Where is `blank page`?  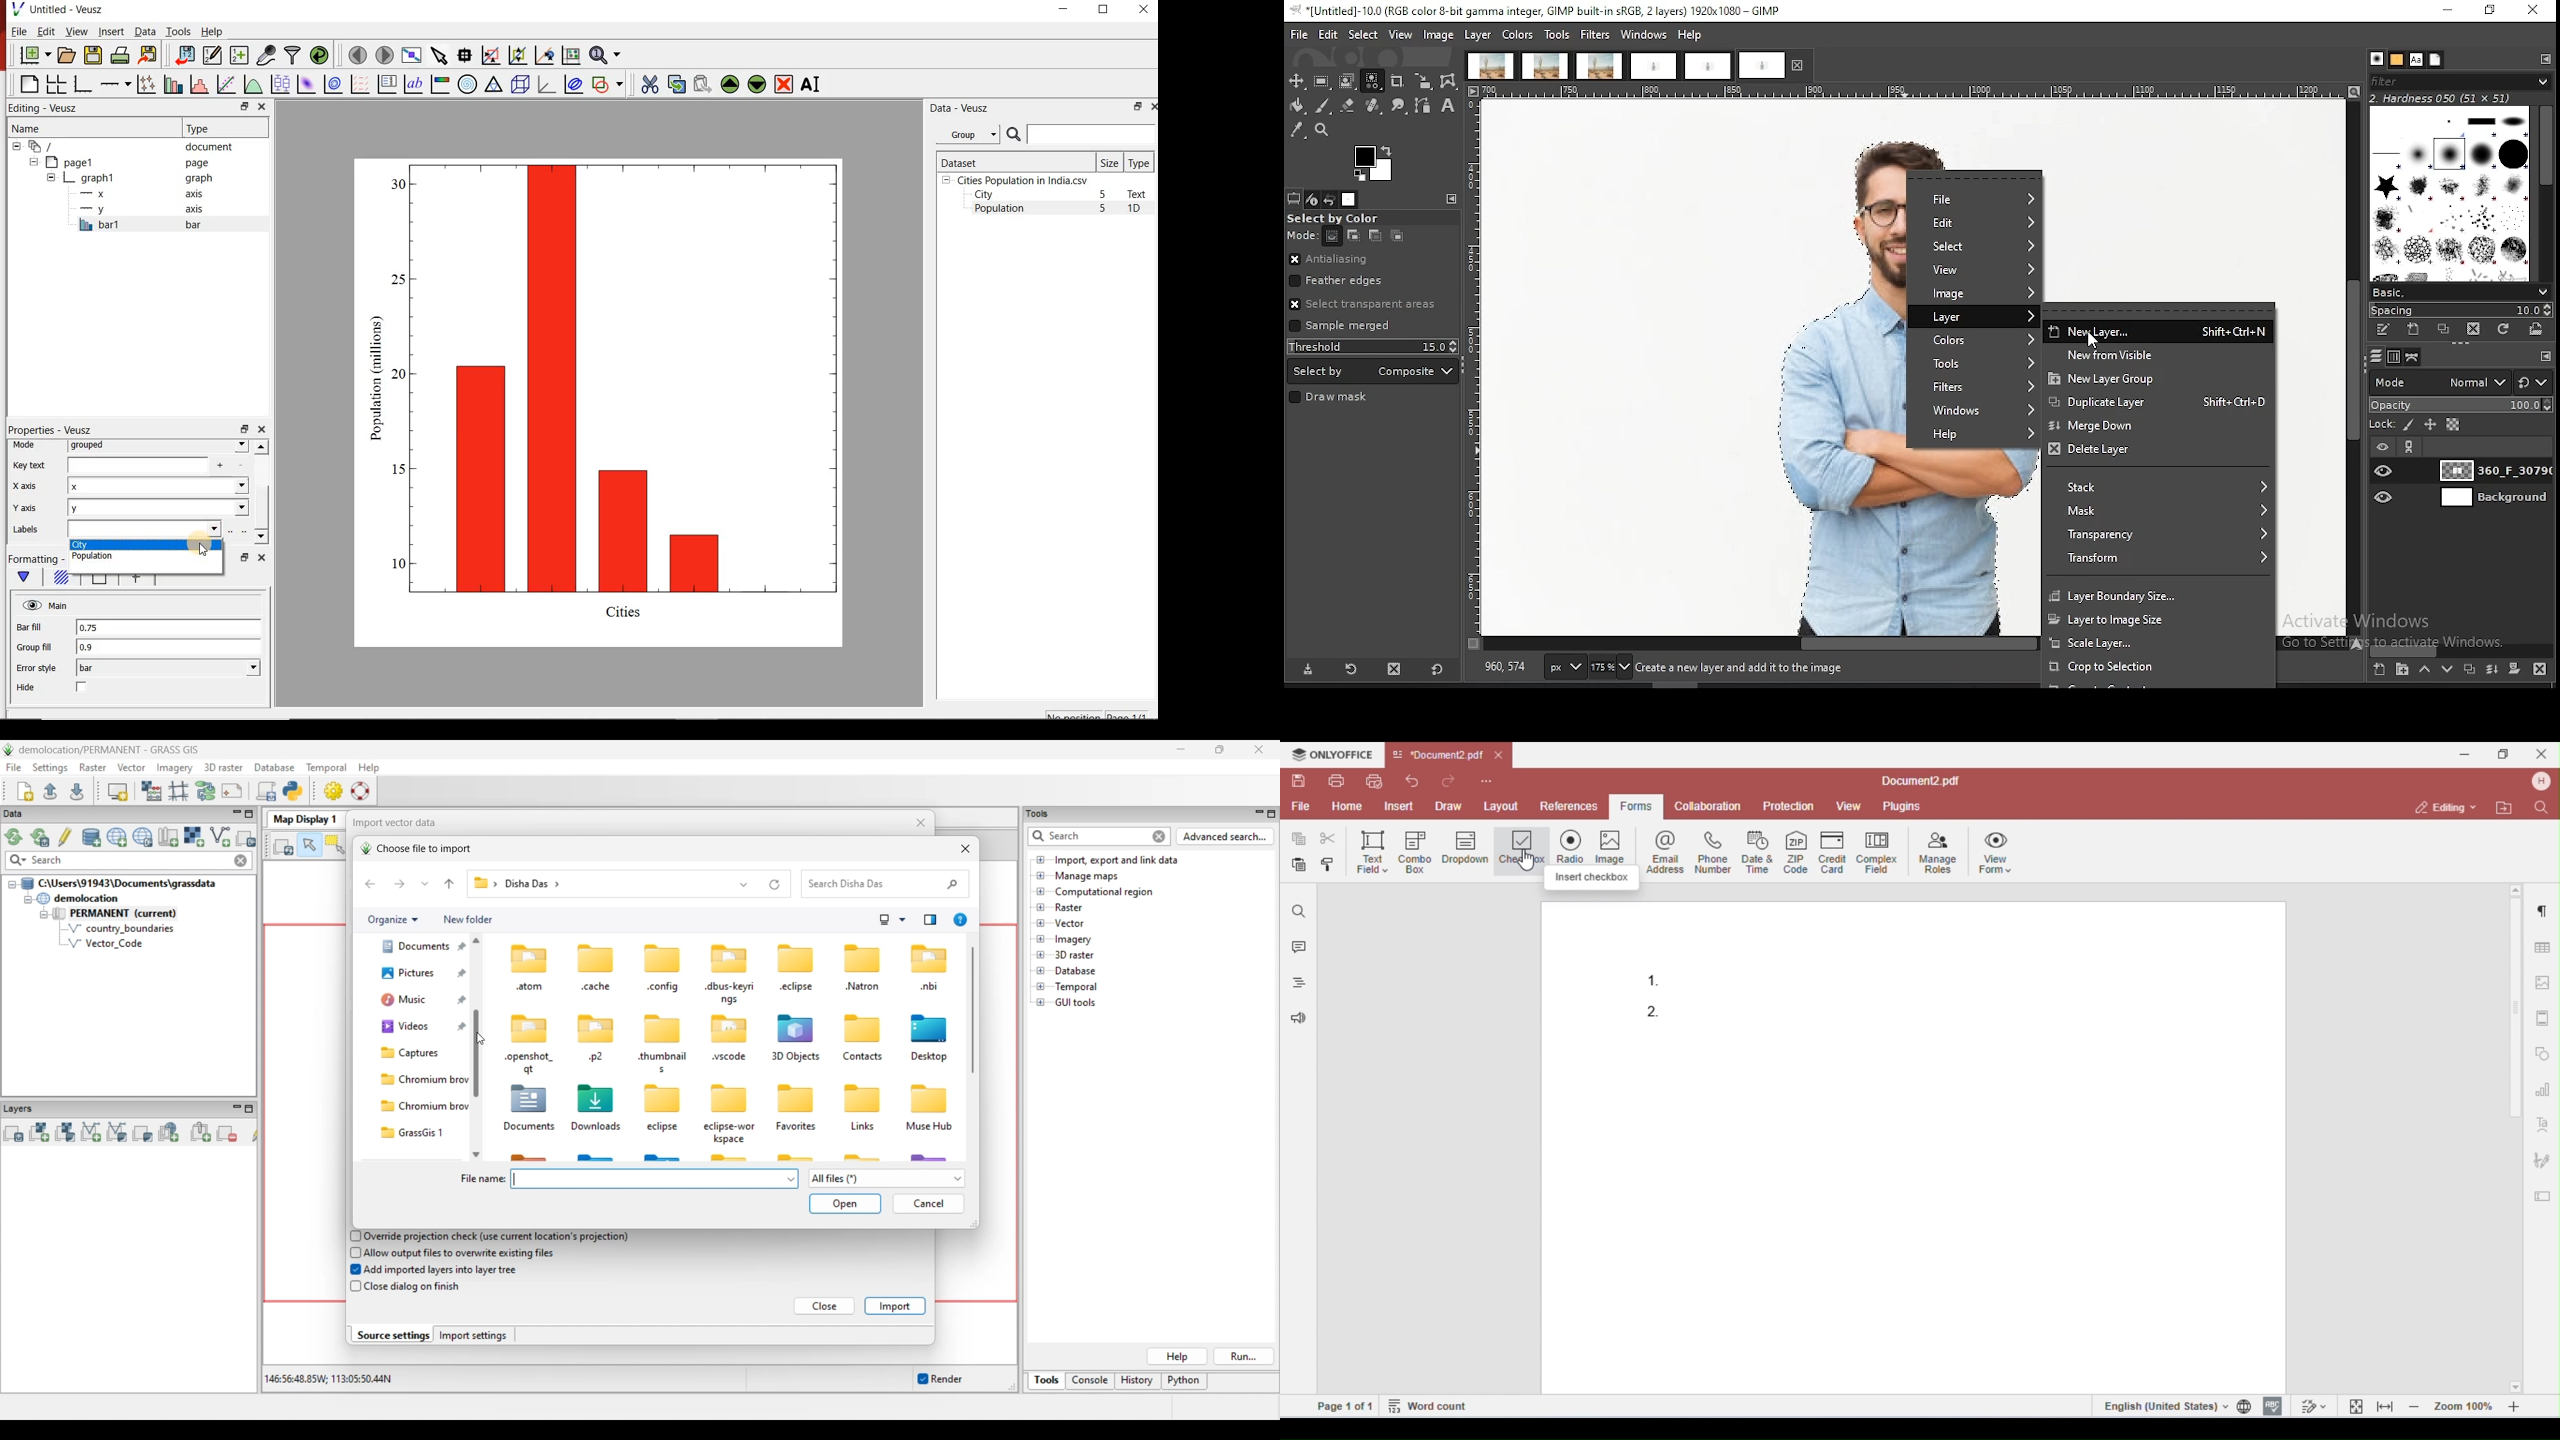
blank page is located at coordinates (28, 85).